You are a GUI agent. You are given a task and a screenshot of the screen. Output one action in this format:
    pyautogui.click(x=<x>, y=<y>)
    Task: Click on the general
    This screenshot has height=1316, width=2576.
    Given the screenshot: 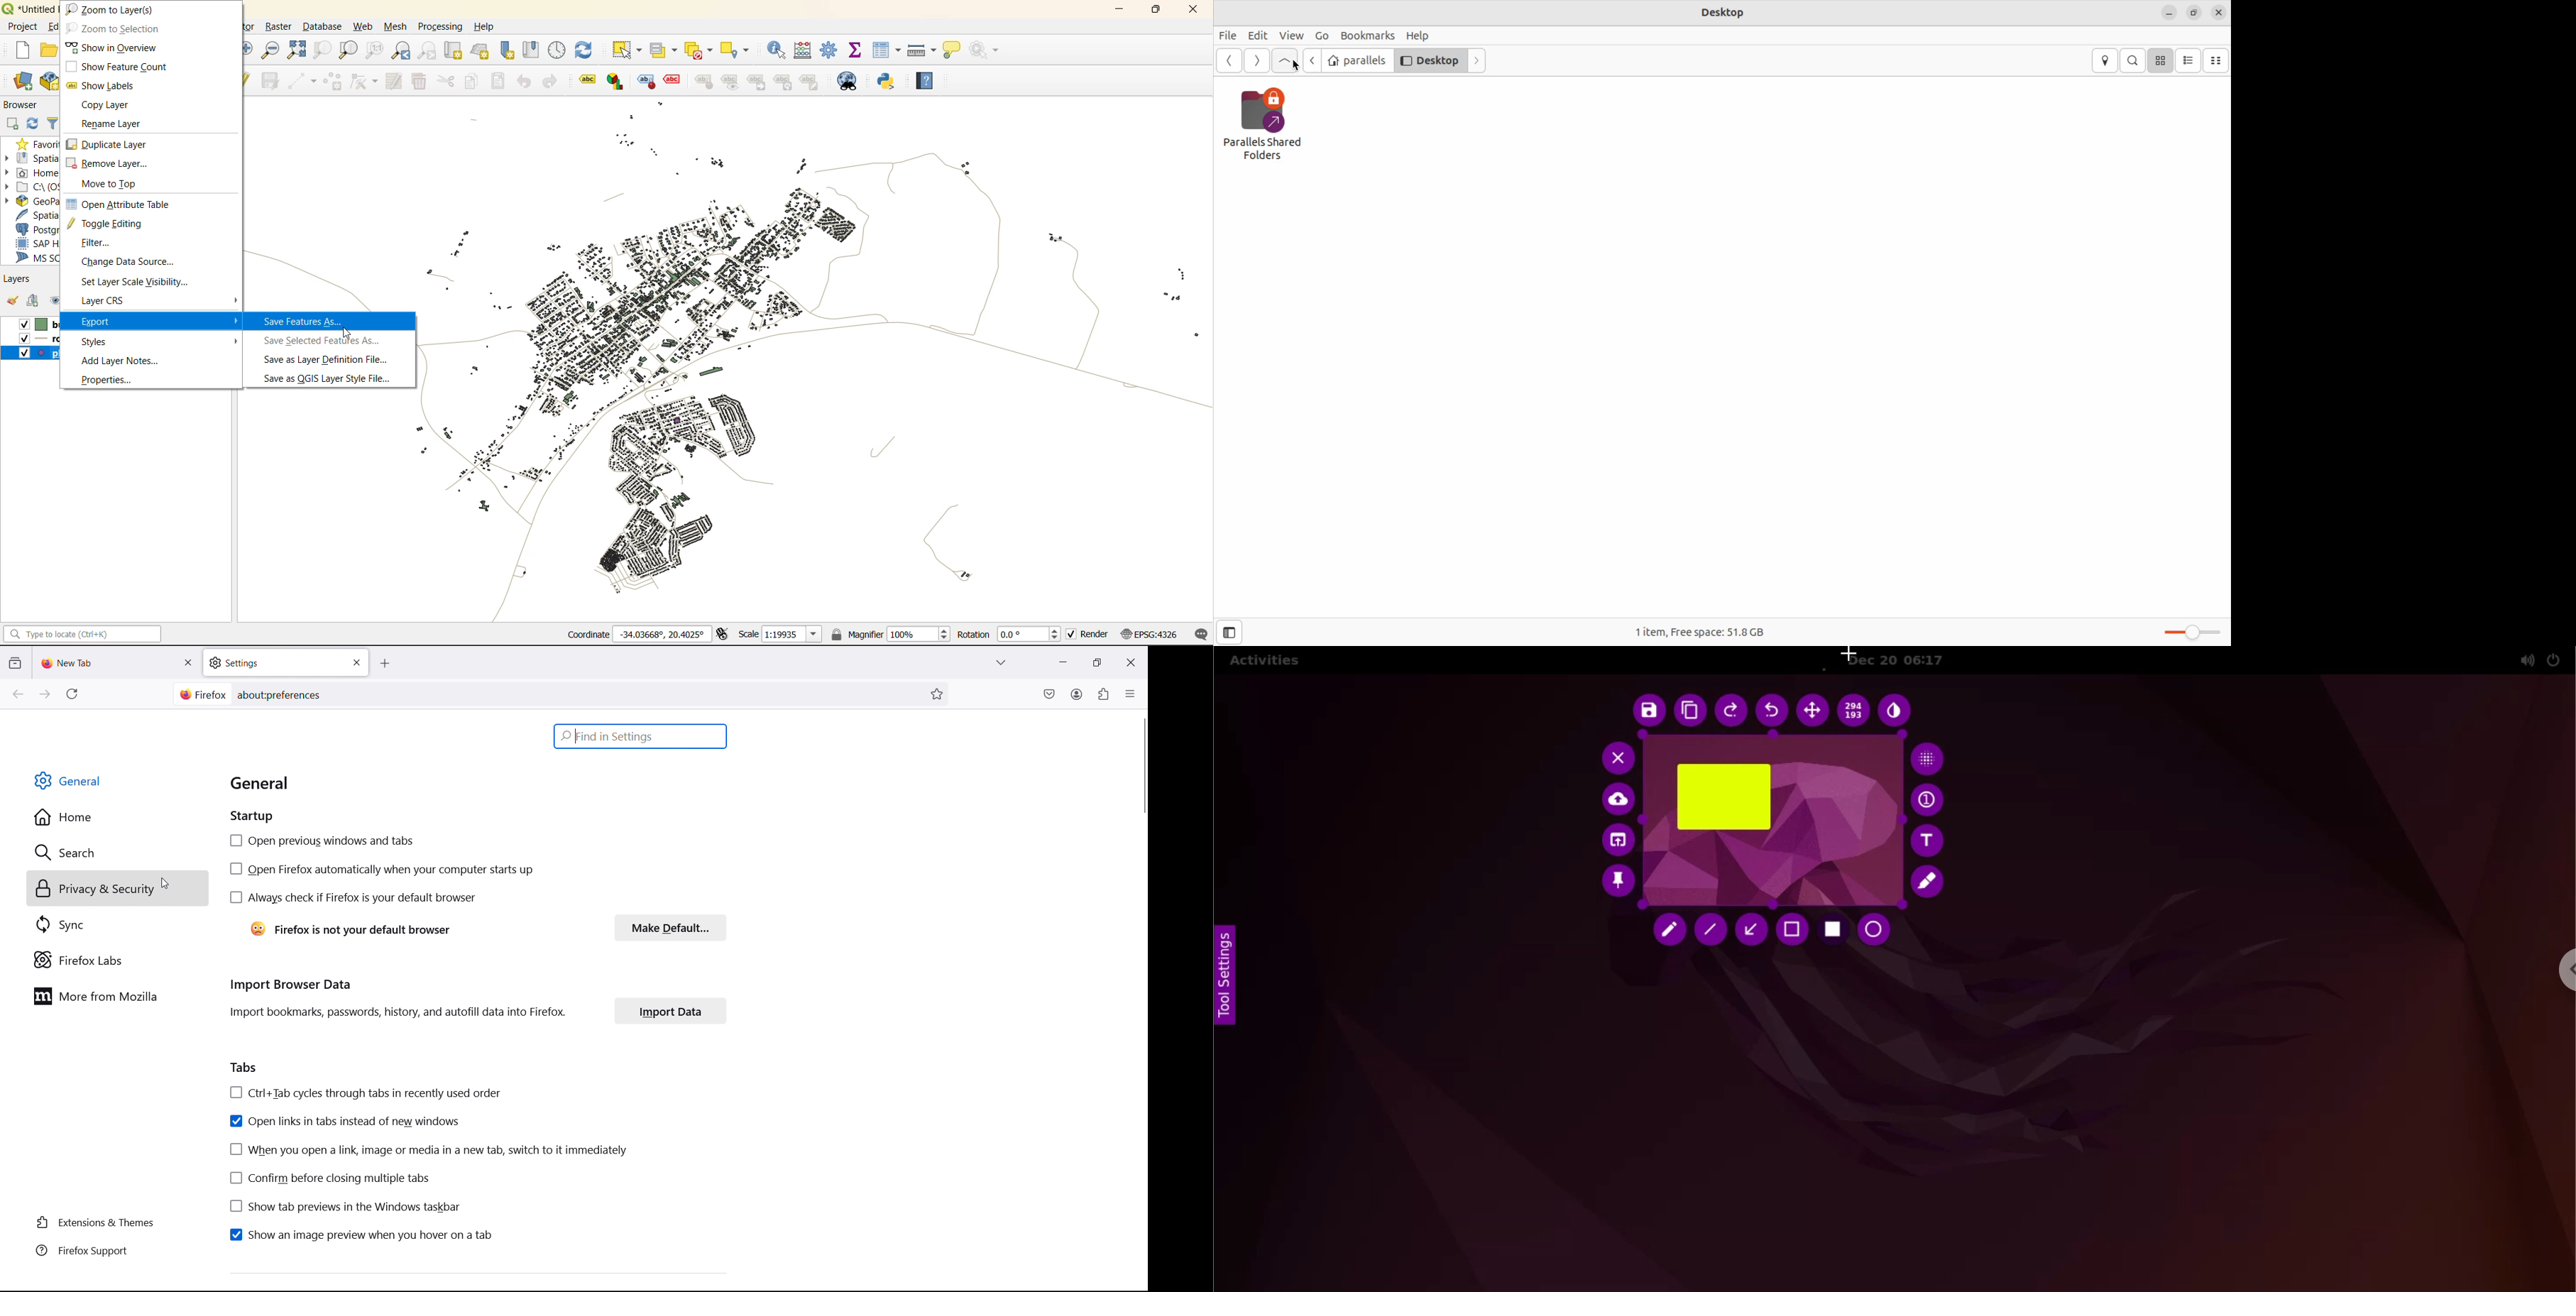 What is the action you would take?
    pyautogui.click(x=264, y=784)
    